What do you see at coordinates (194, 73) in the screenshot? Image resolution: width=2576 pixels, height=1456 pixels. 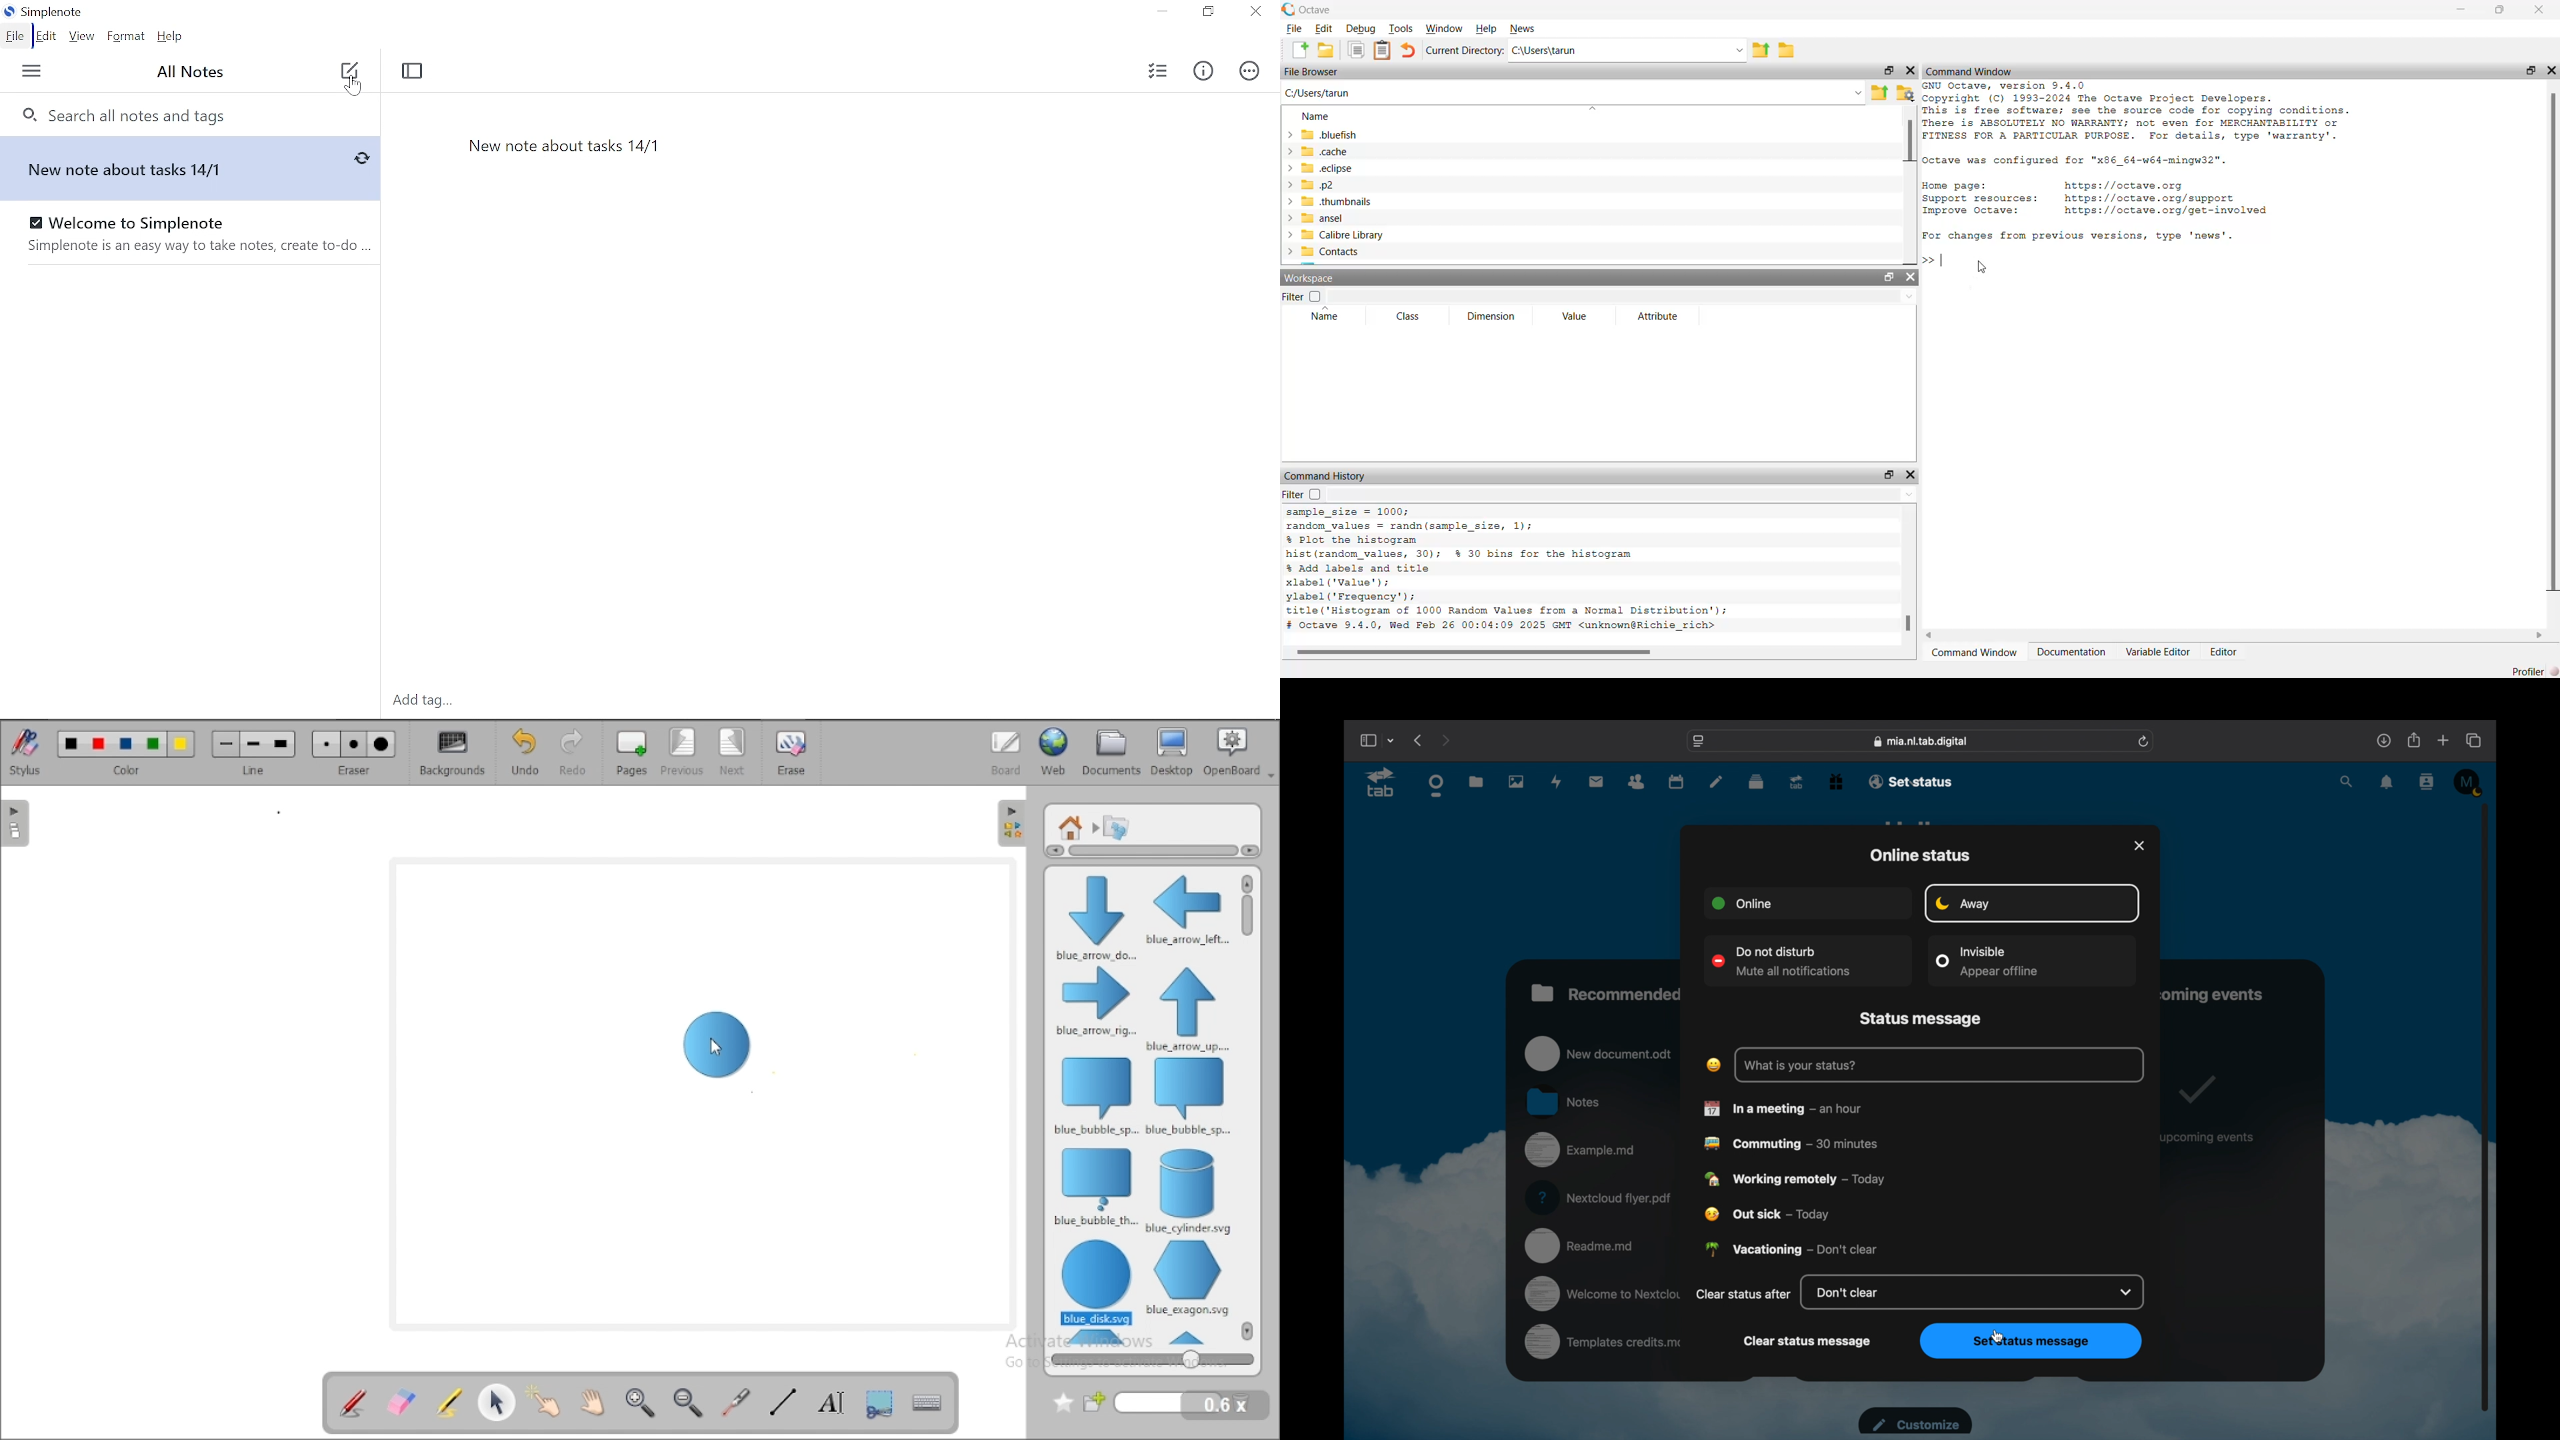 I see `All notes` at bounding box center [194, 73].